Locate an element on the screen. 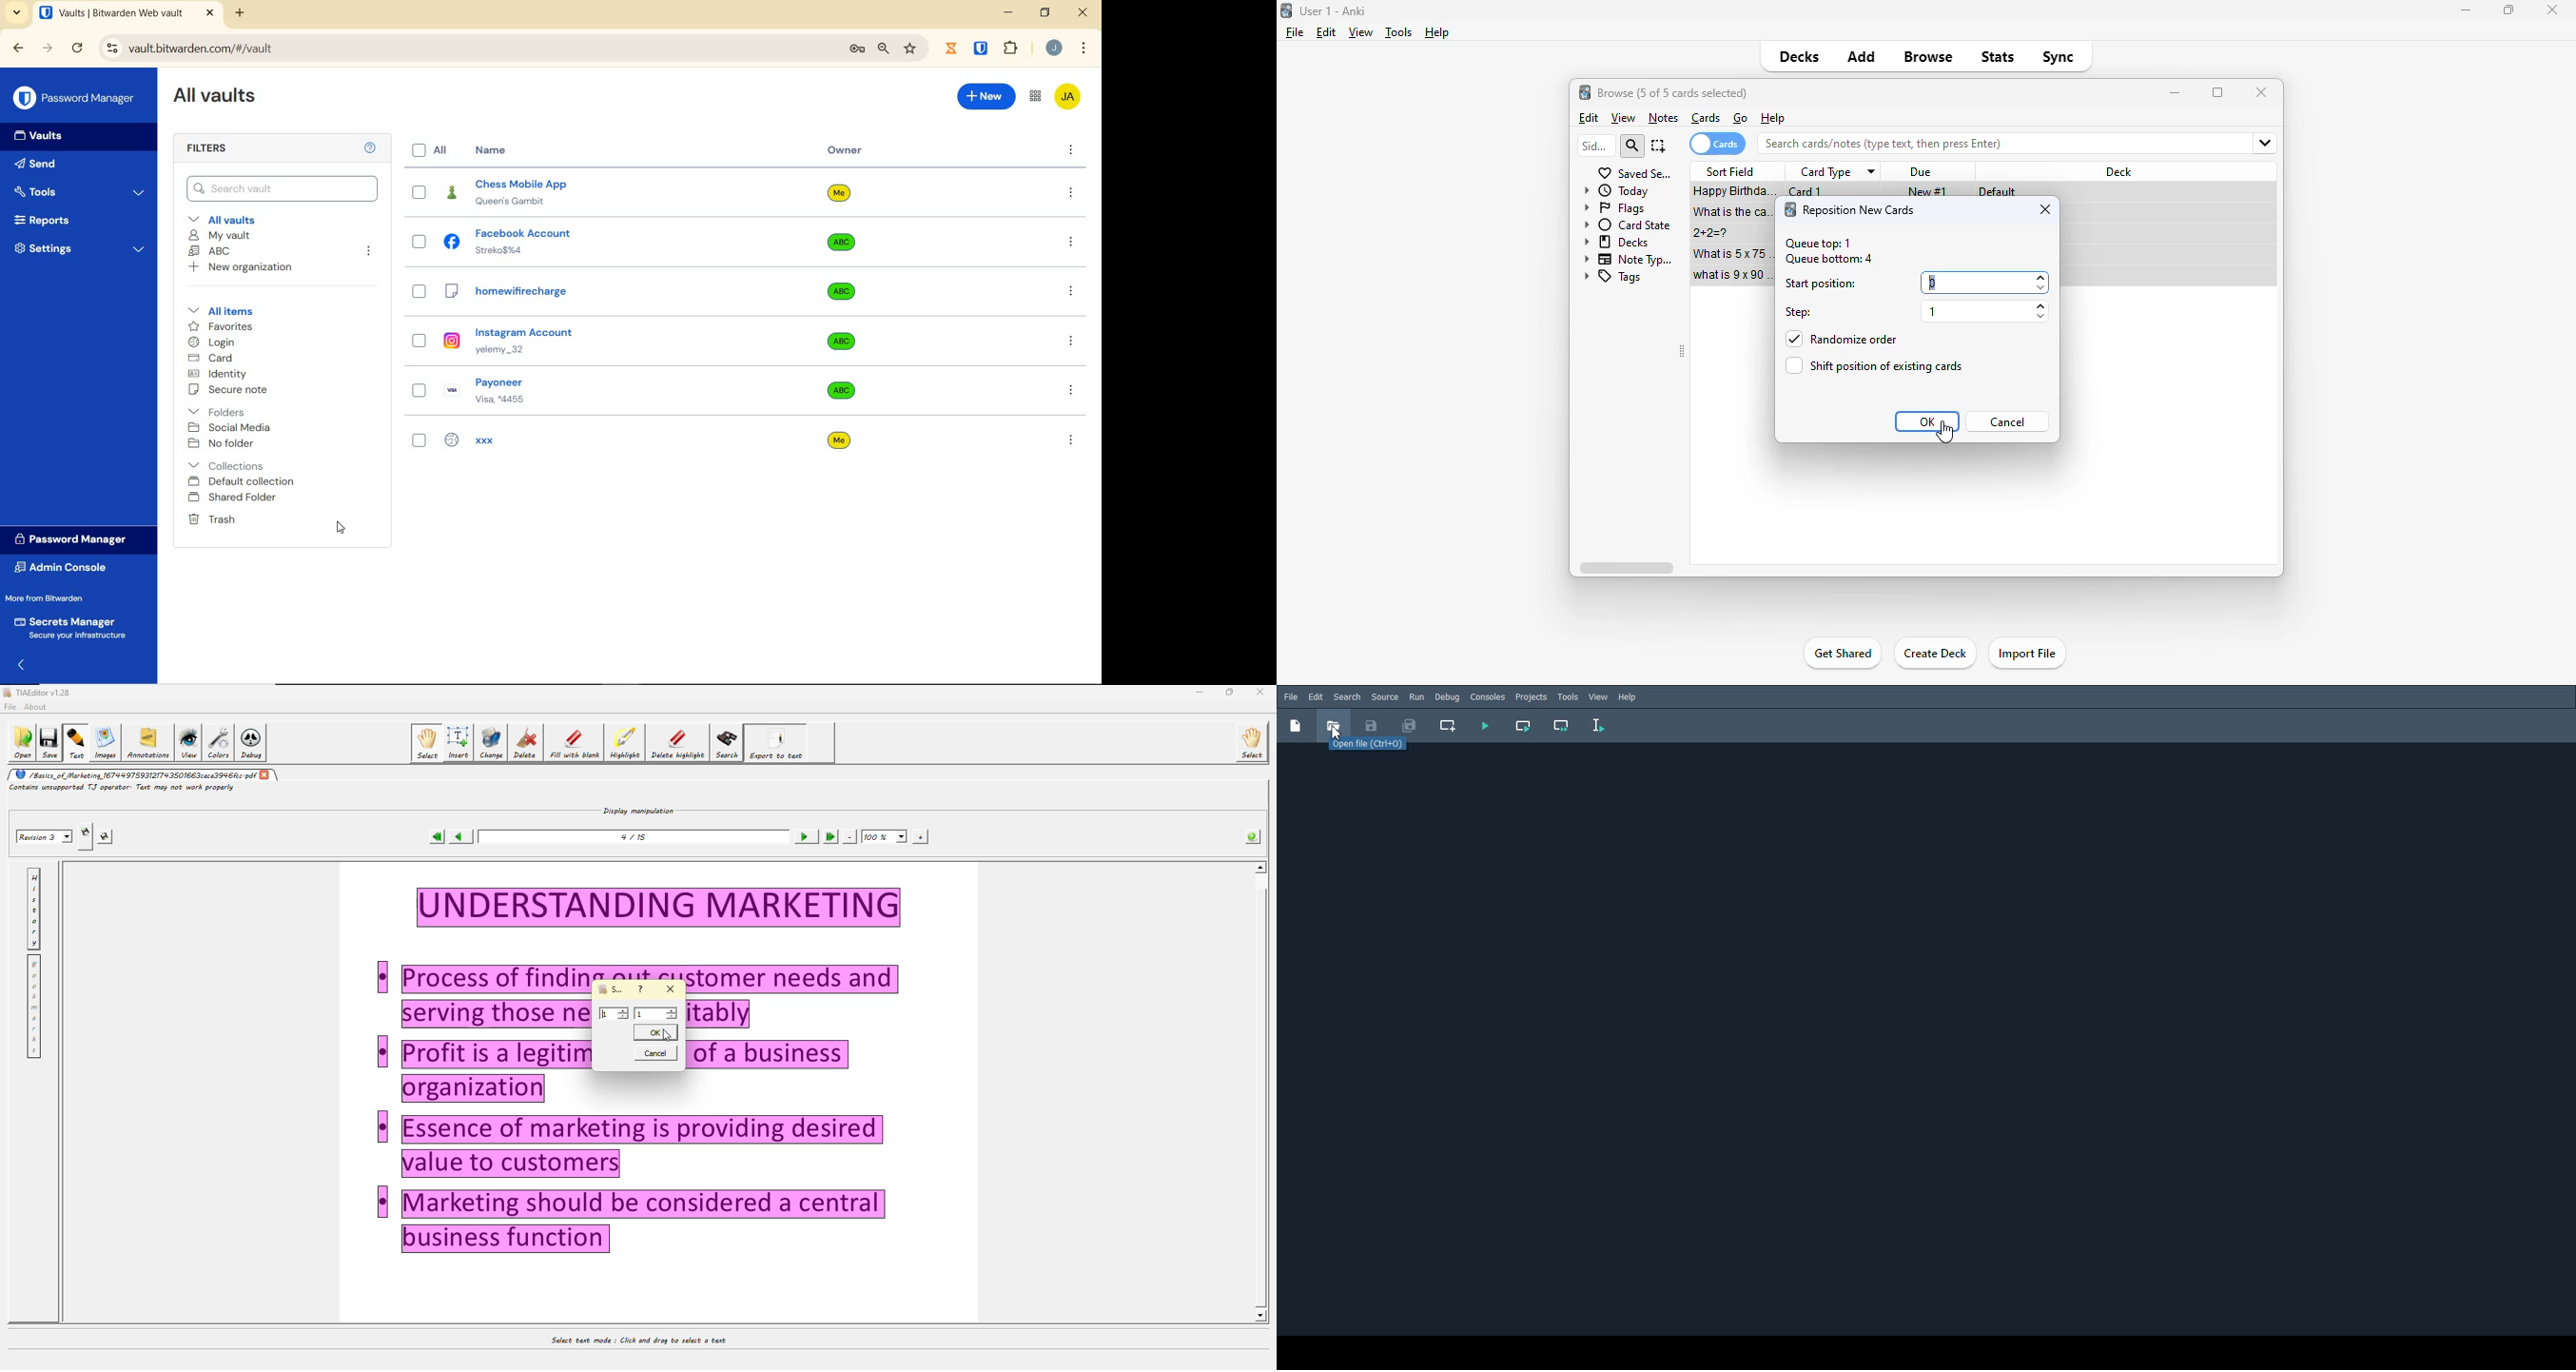 This screenshot has width=2576, height=1372. deck is located at coordinates (2120, 171).